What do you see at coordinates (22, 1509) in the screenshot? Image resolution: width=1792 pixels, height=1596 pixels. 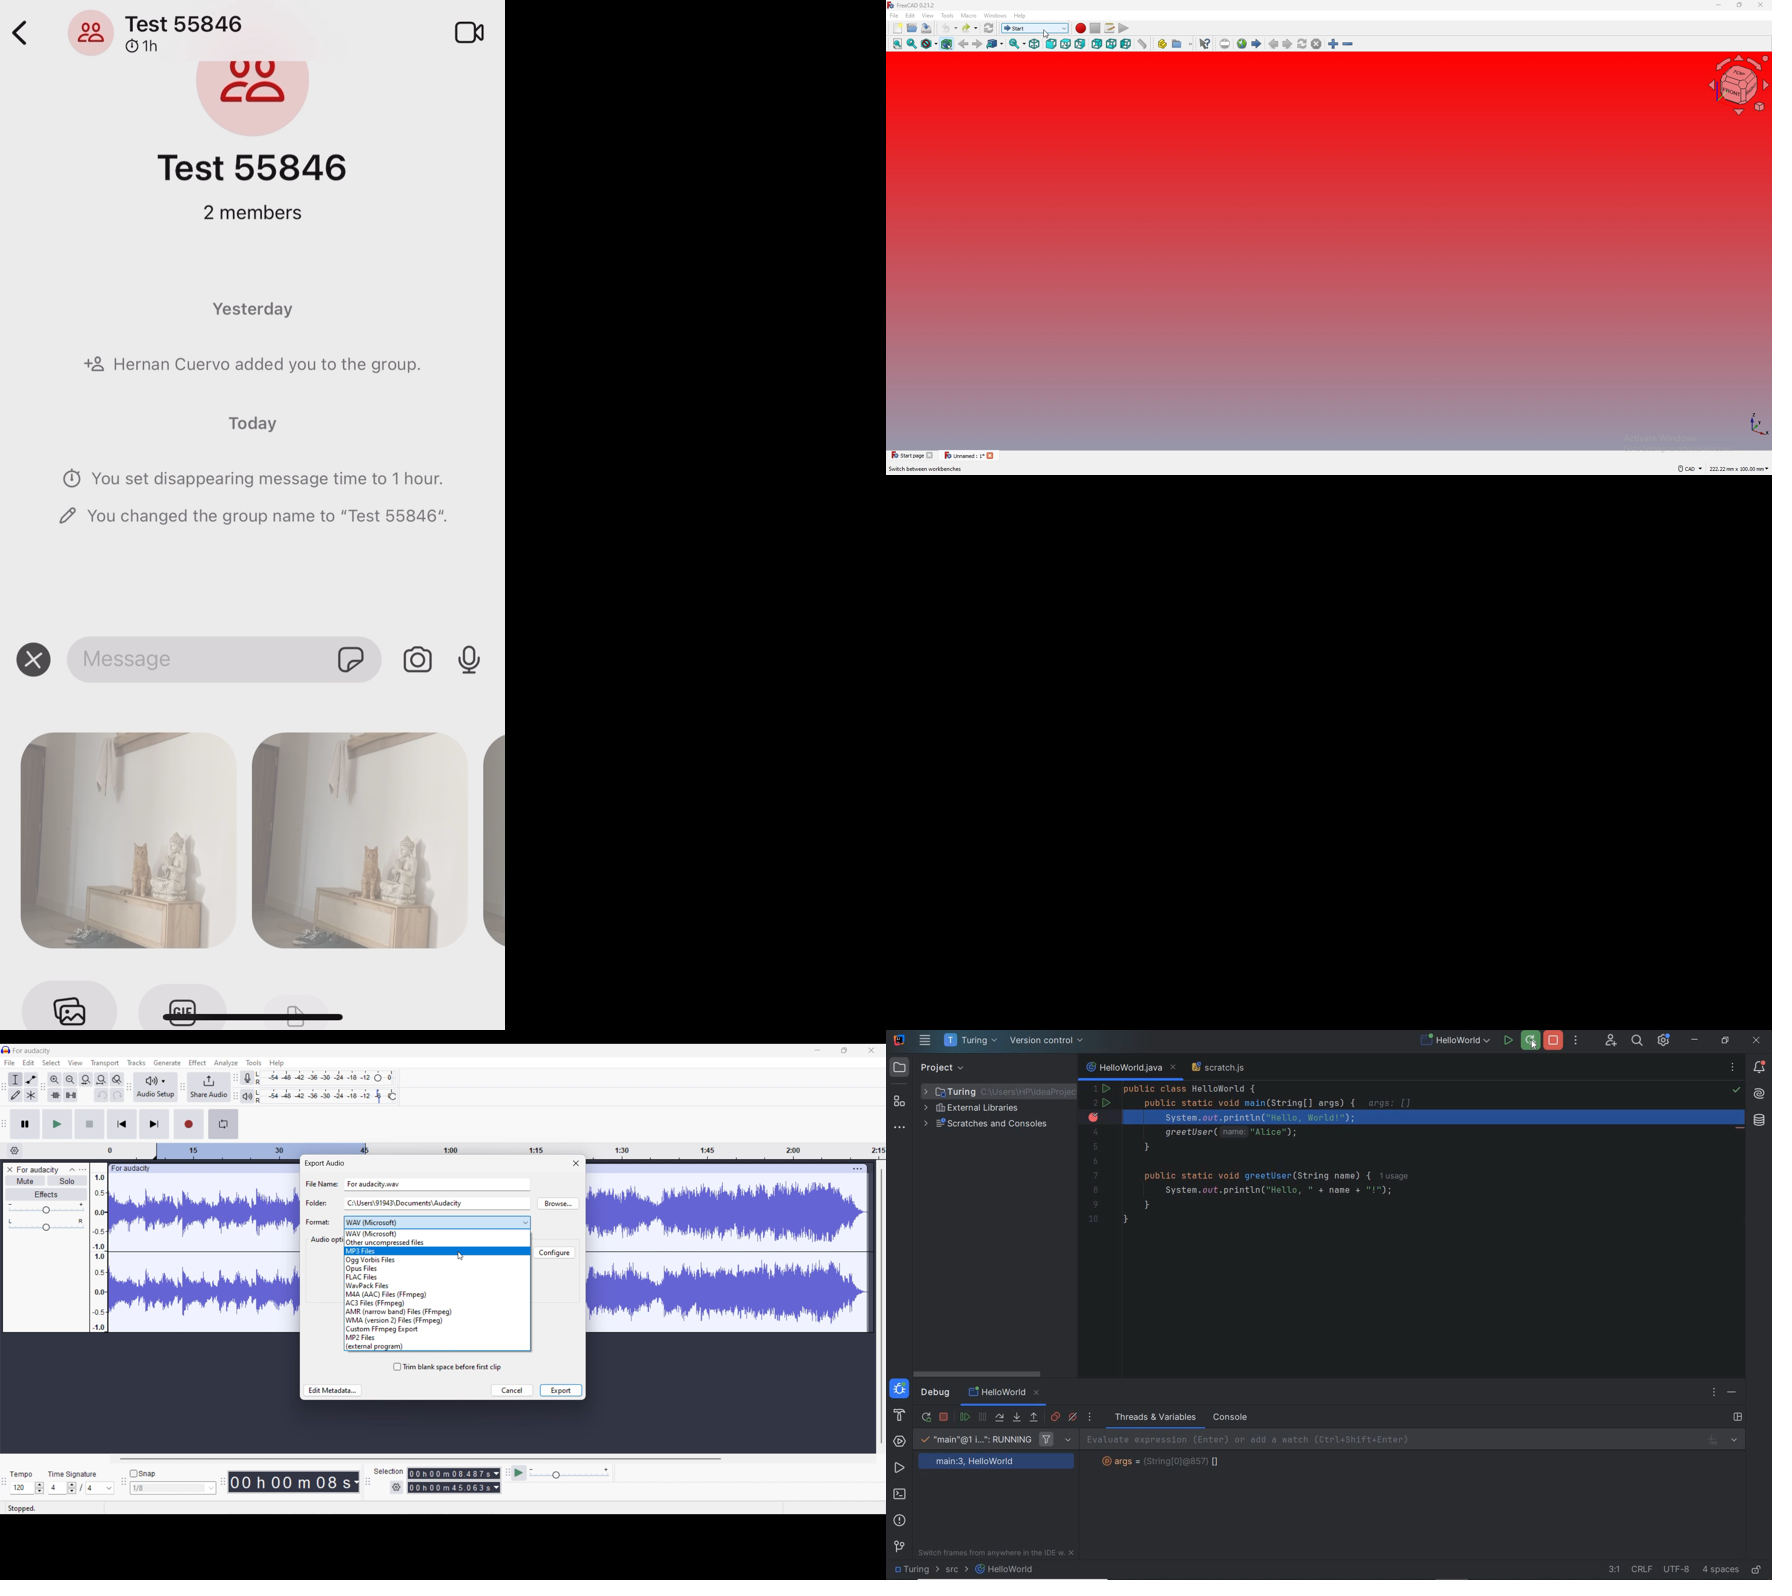 I see `Current status of track` at bounding box center [22, 1509].